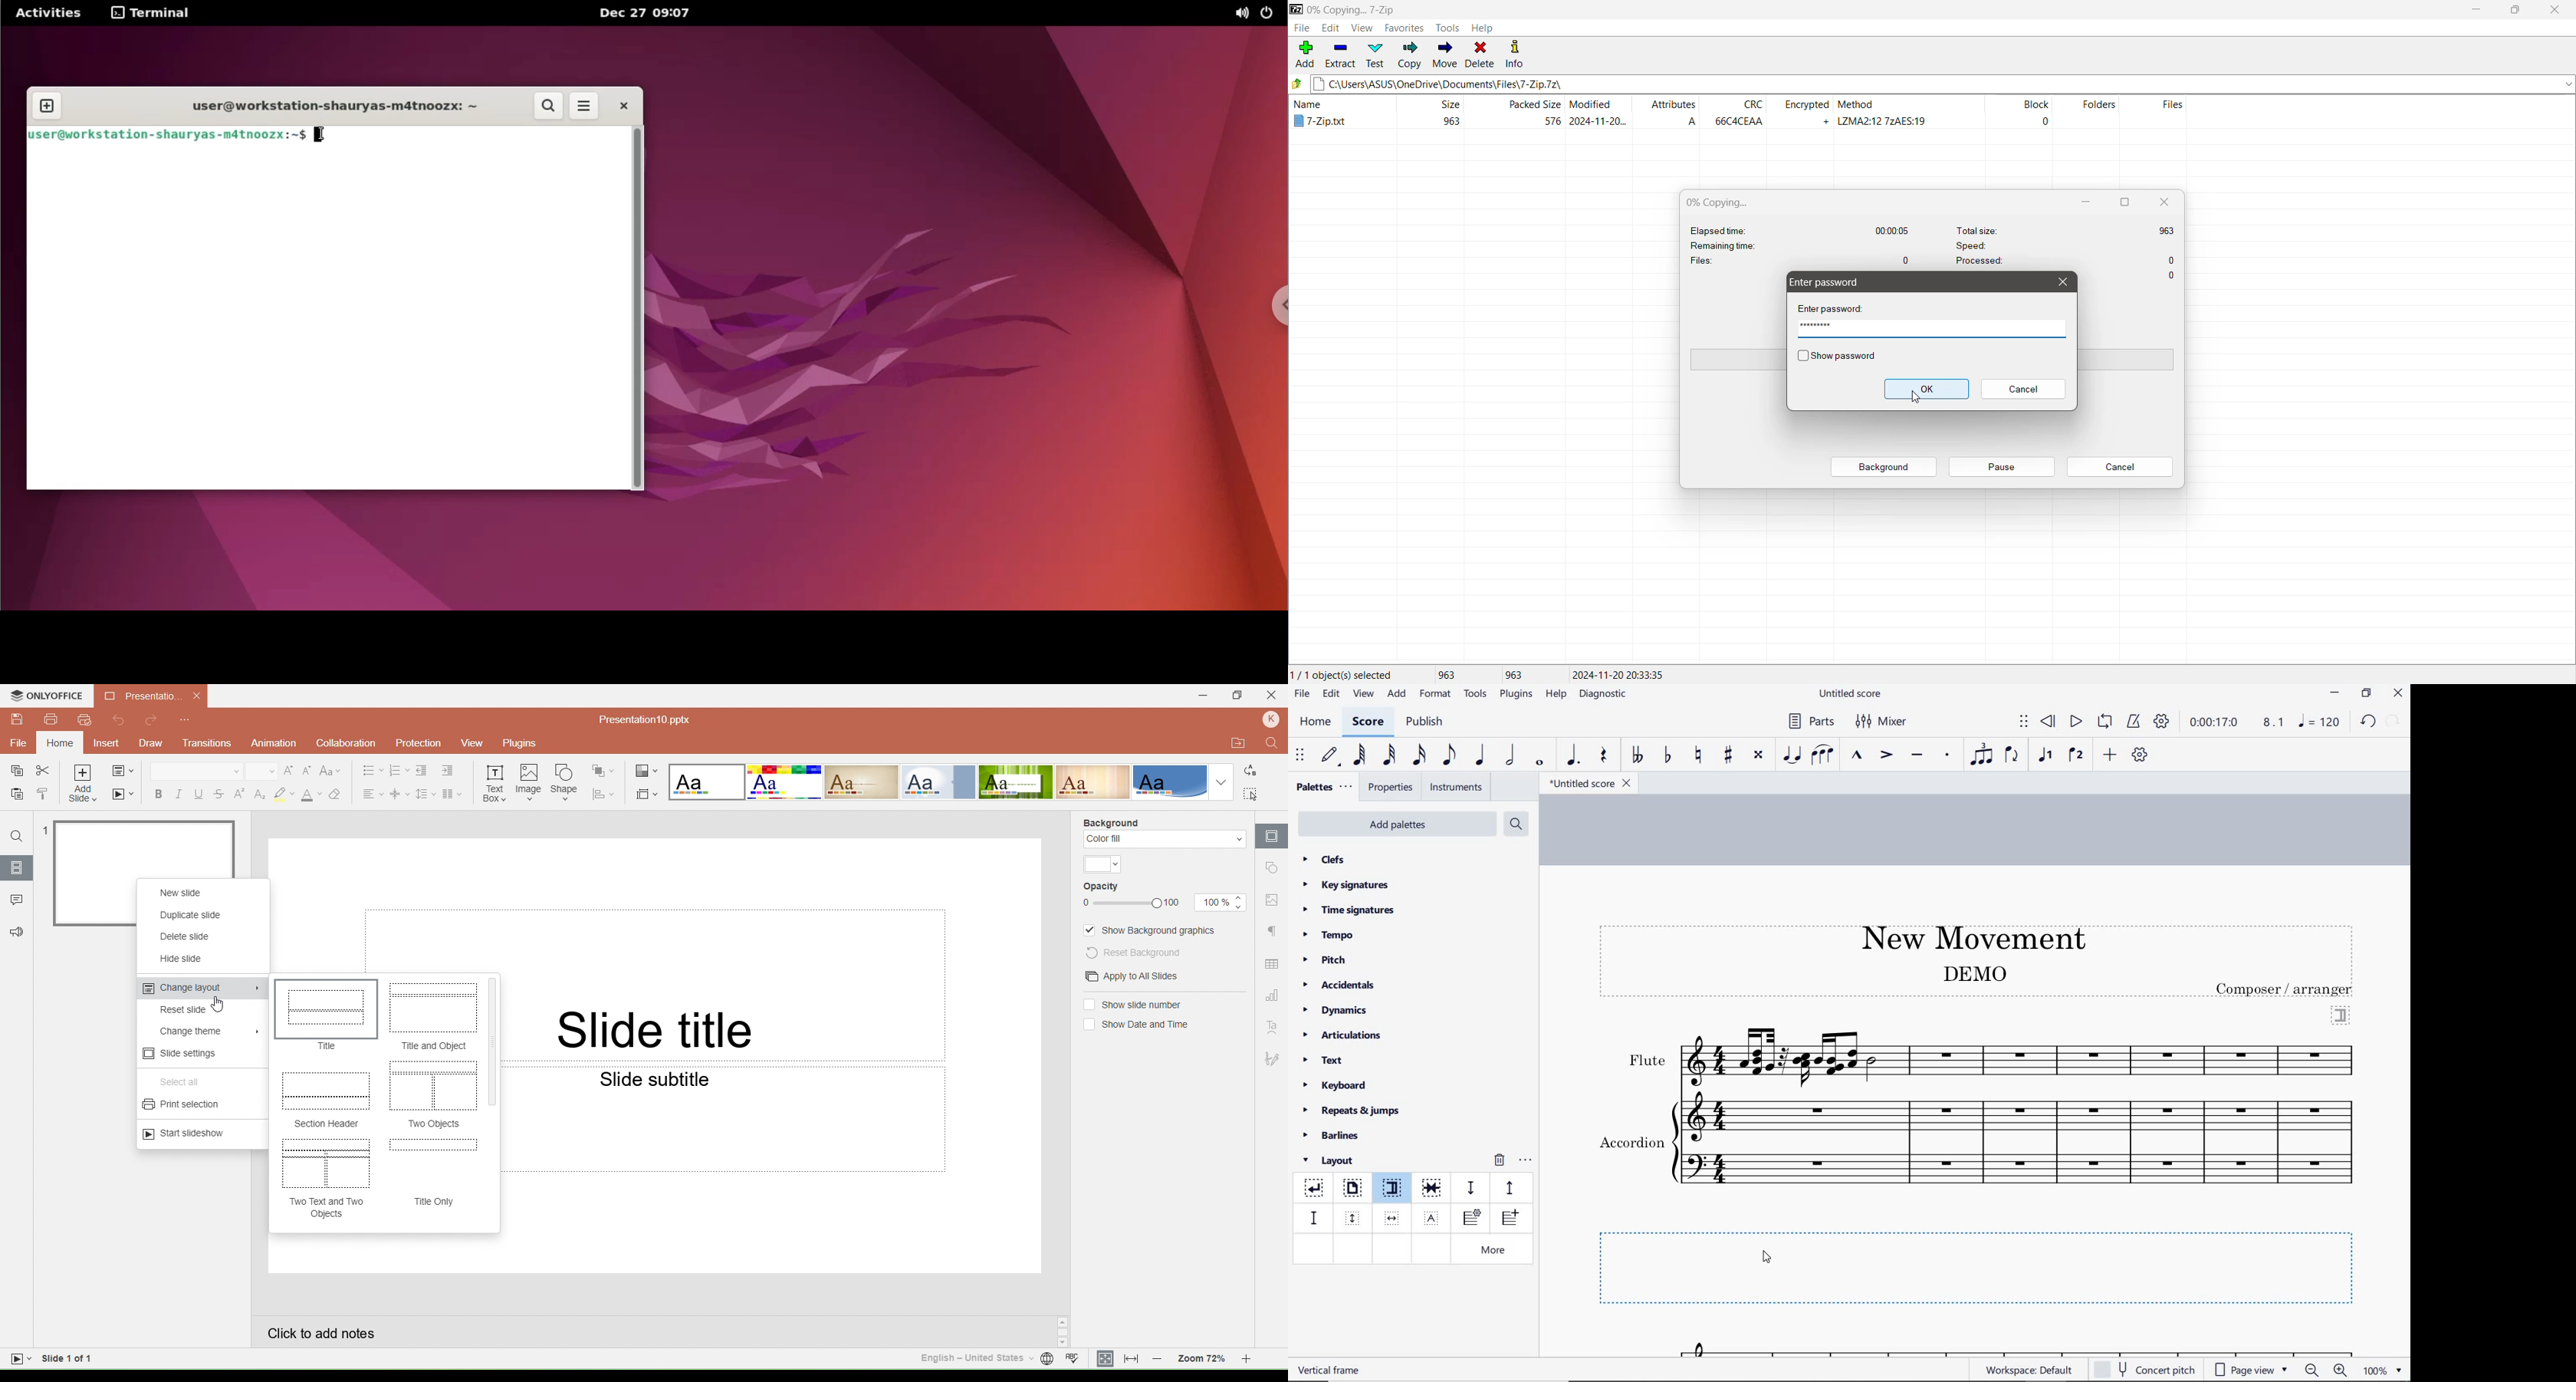 The width and height of the screenshot is (2576, 1400). What do you see at coordinates (177, 793) in the screenshot?
I see `Italic` at bounding box center [177, 793].